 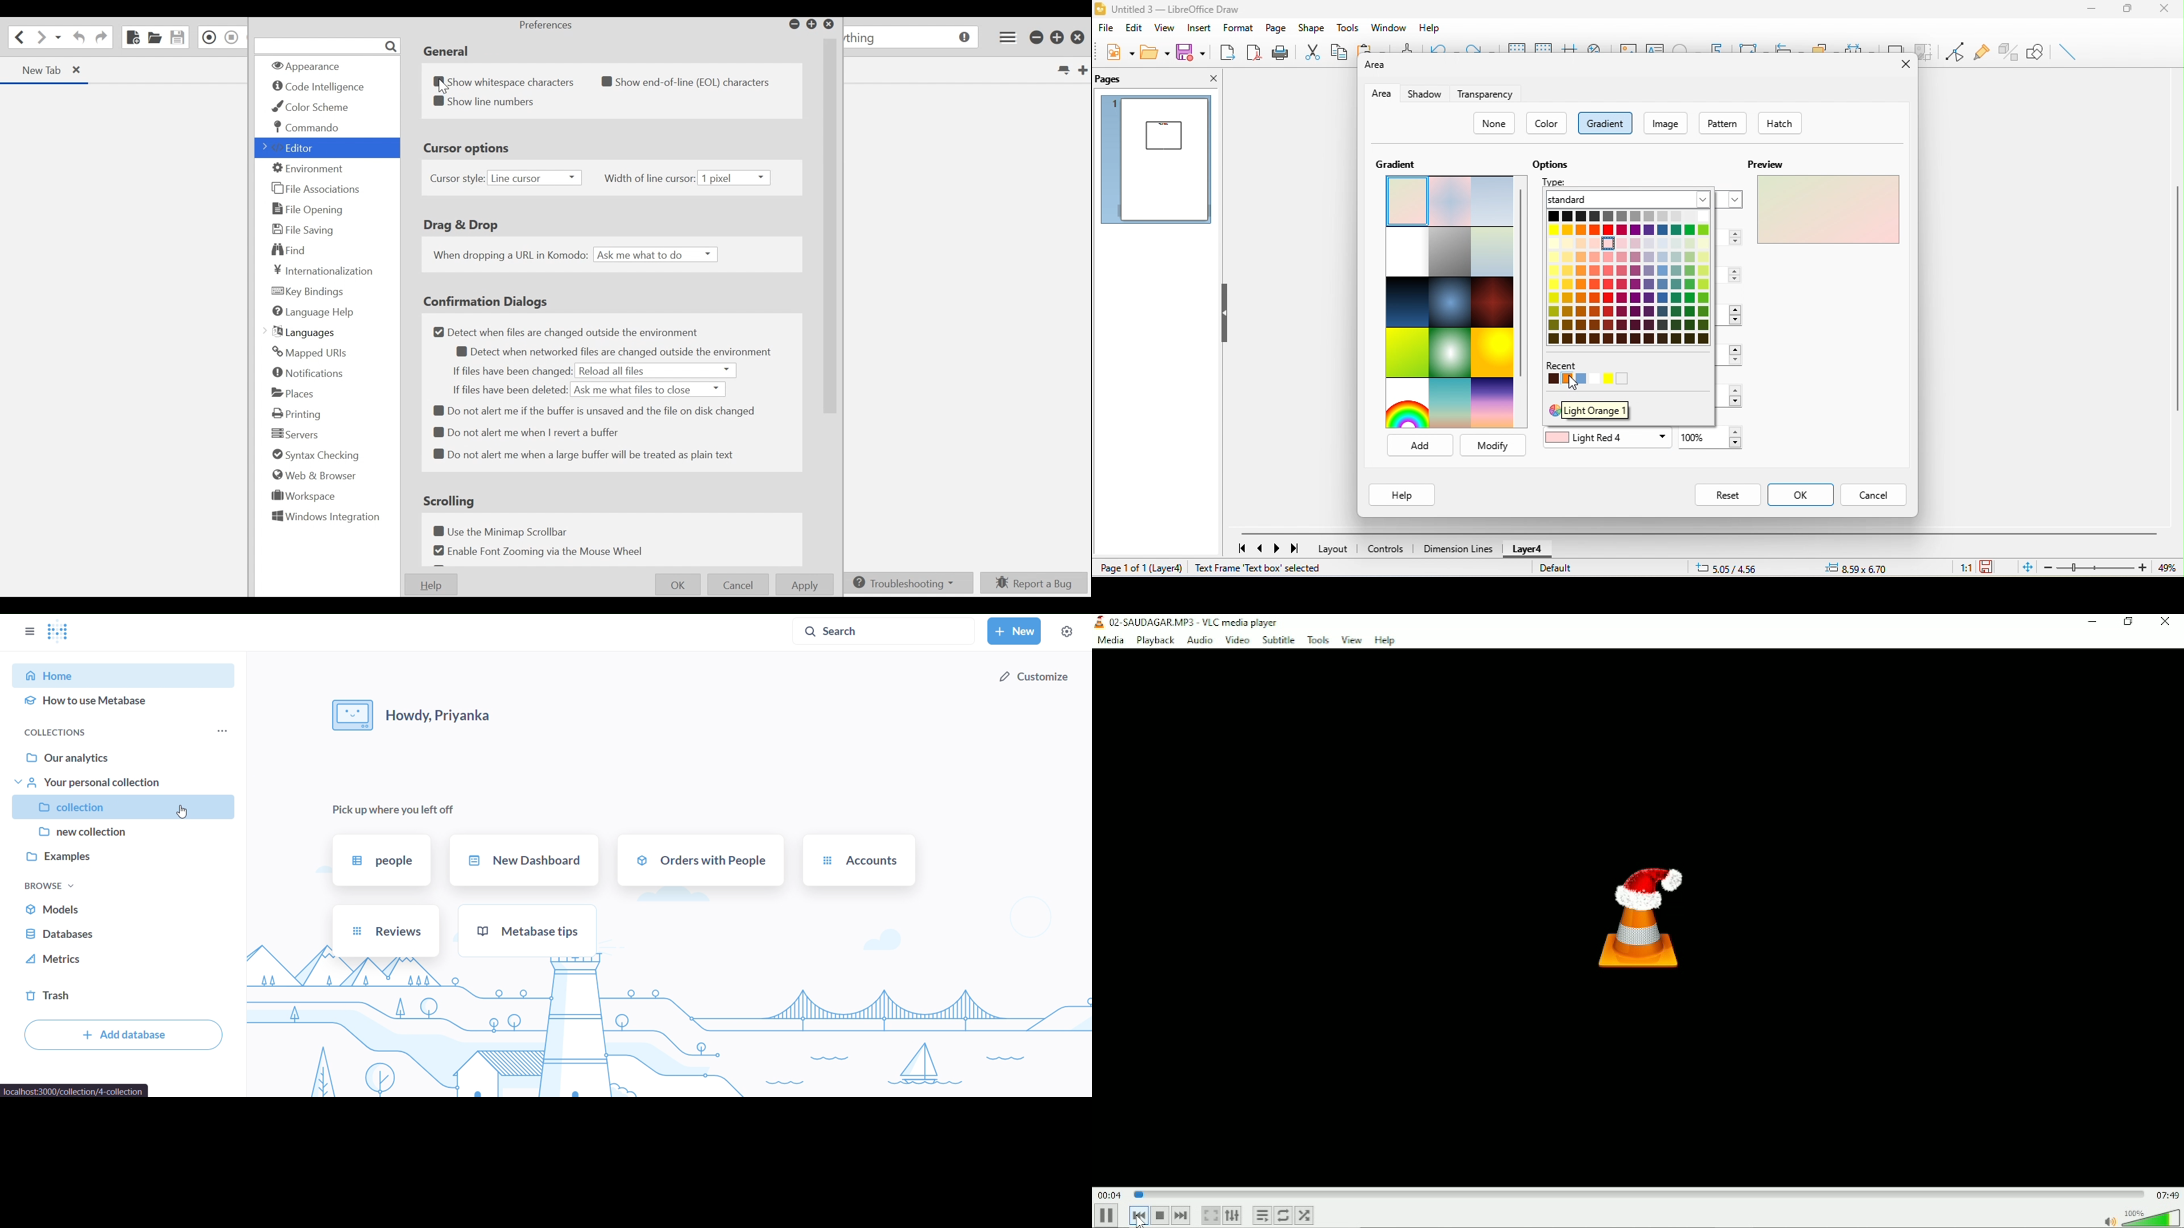 What do you see at coordinates (1526, 551) in the screenshot?
I see `layer 4` at bounding box center [1526, 551].